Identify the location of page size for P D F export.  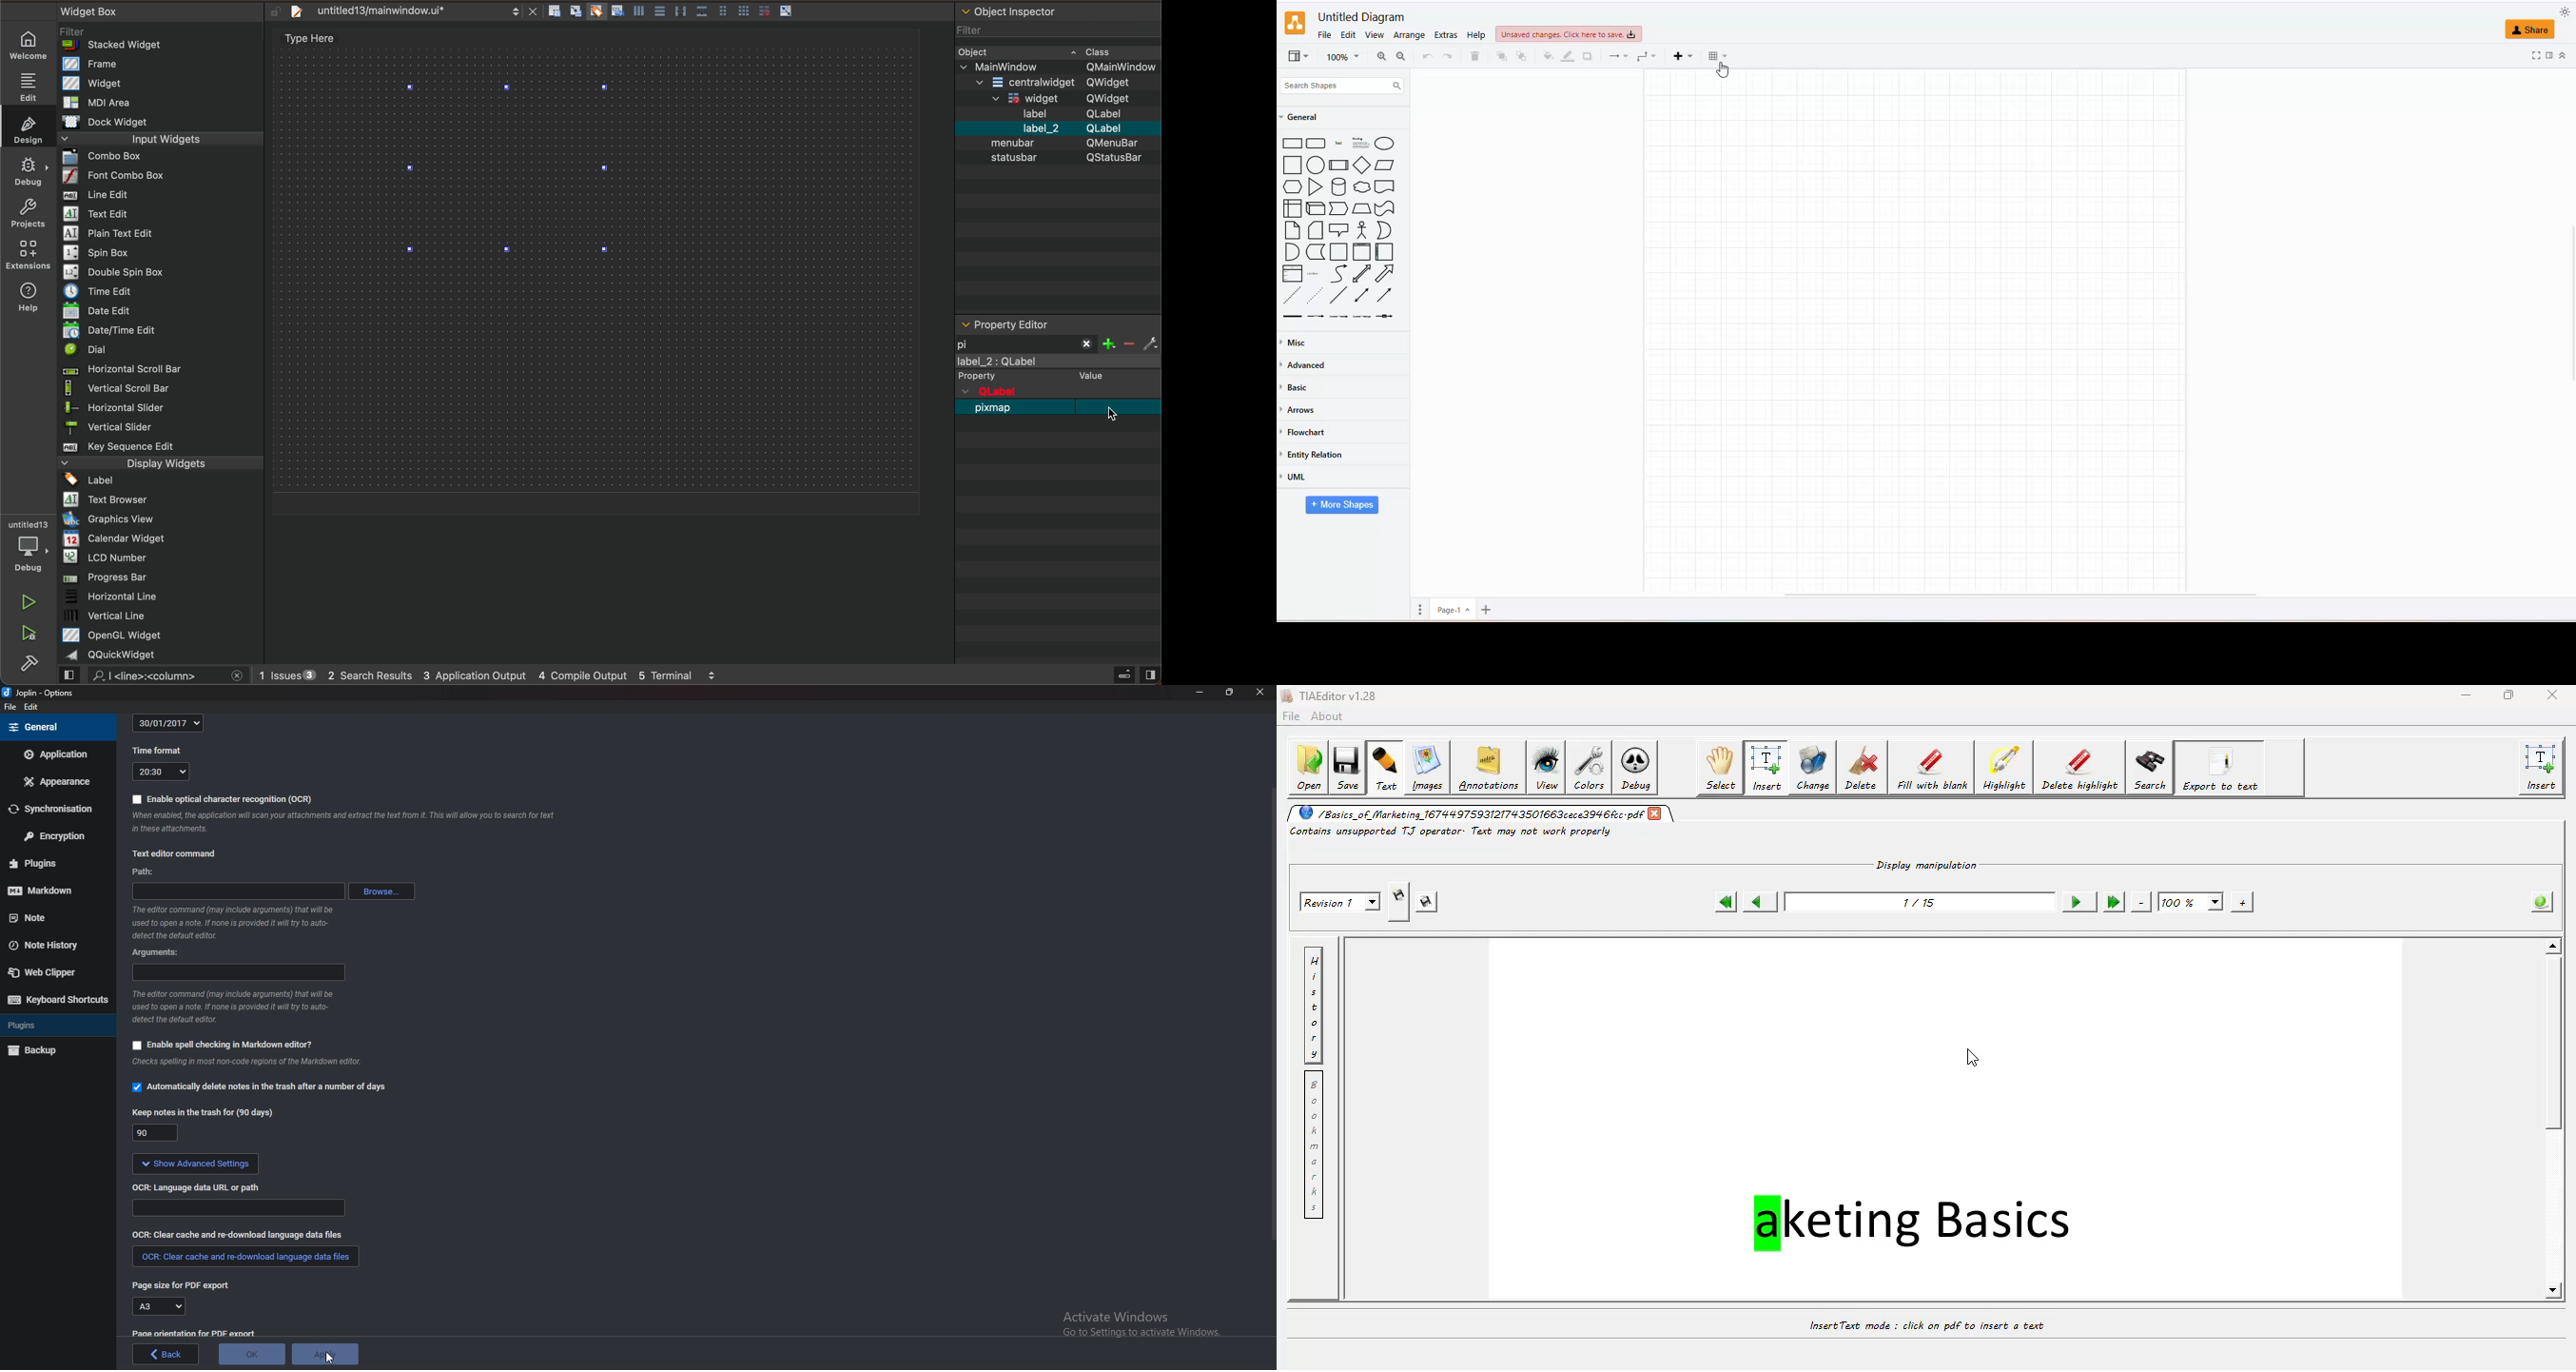
(186, 1287).